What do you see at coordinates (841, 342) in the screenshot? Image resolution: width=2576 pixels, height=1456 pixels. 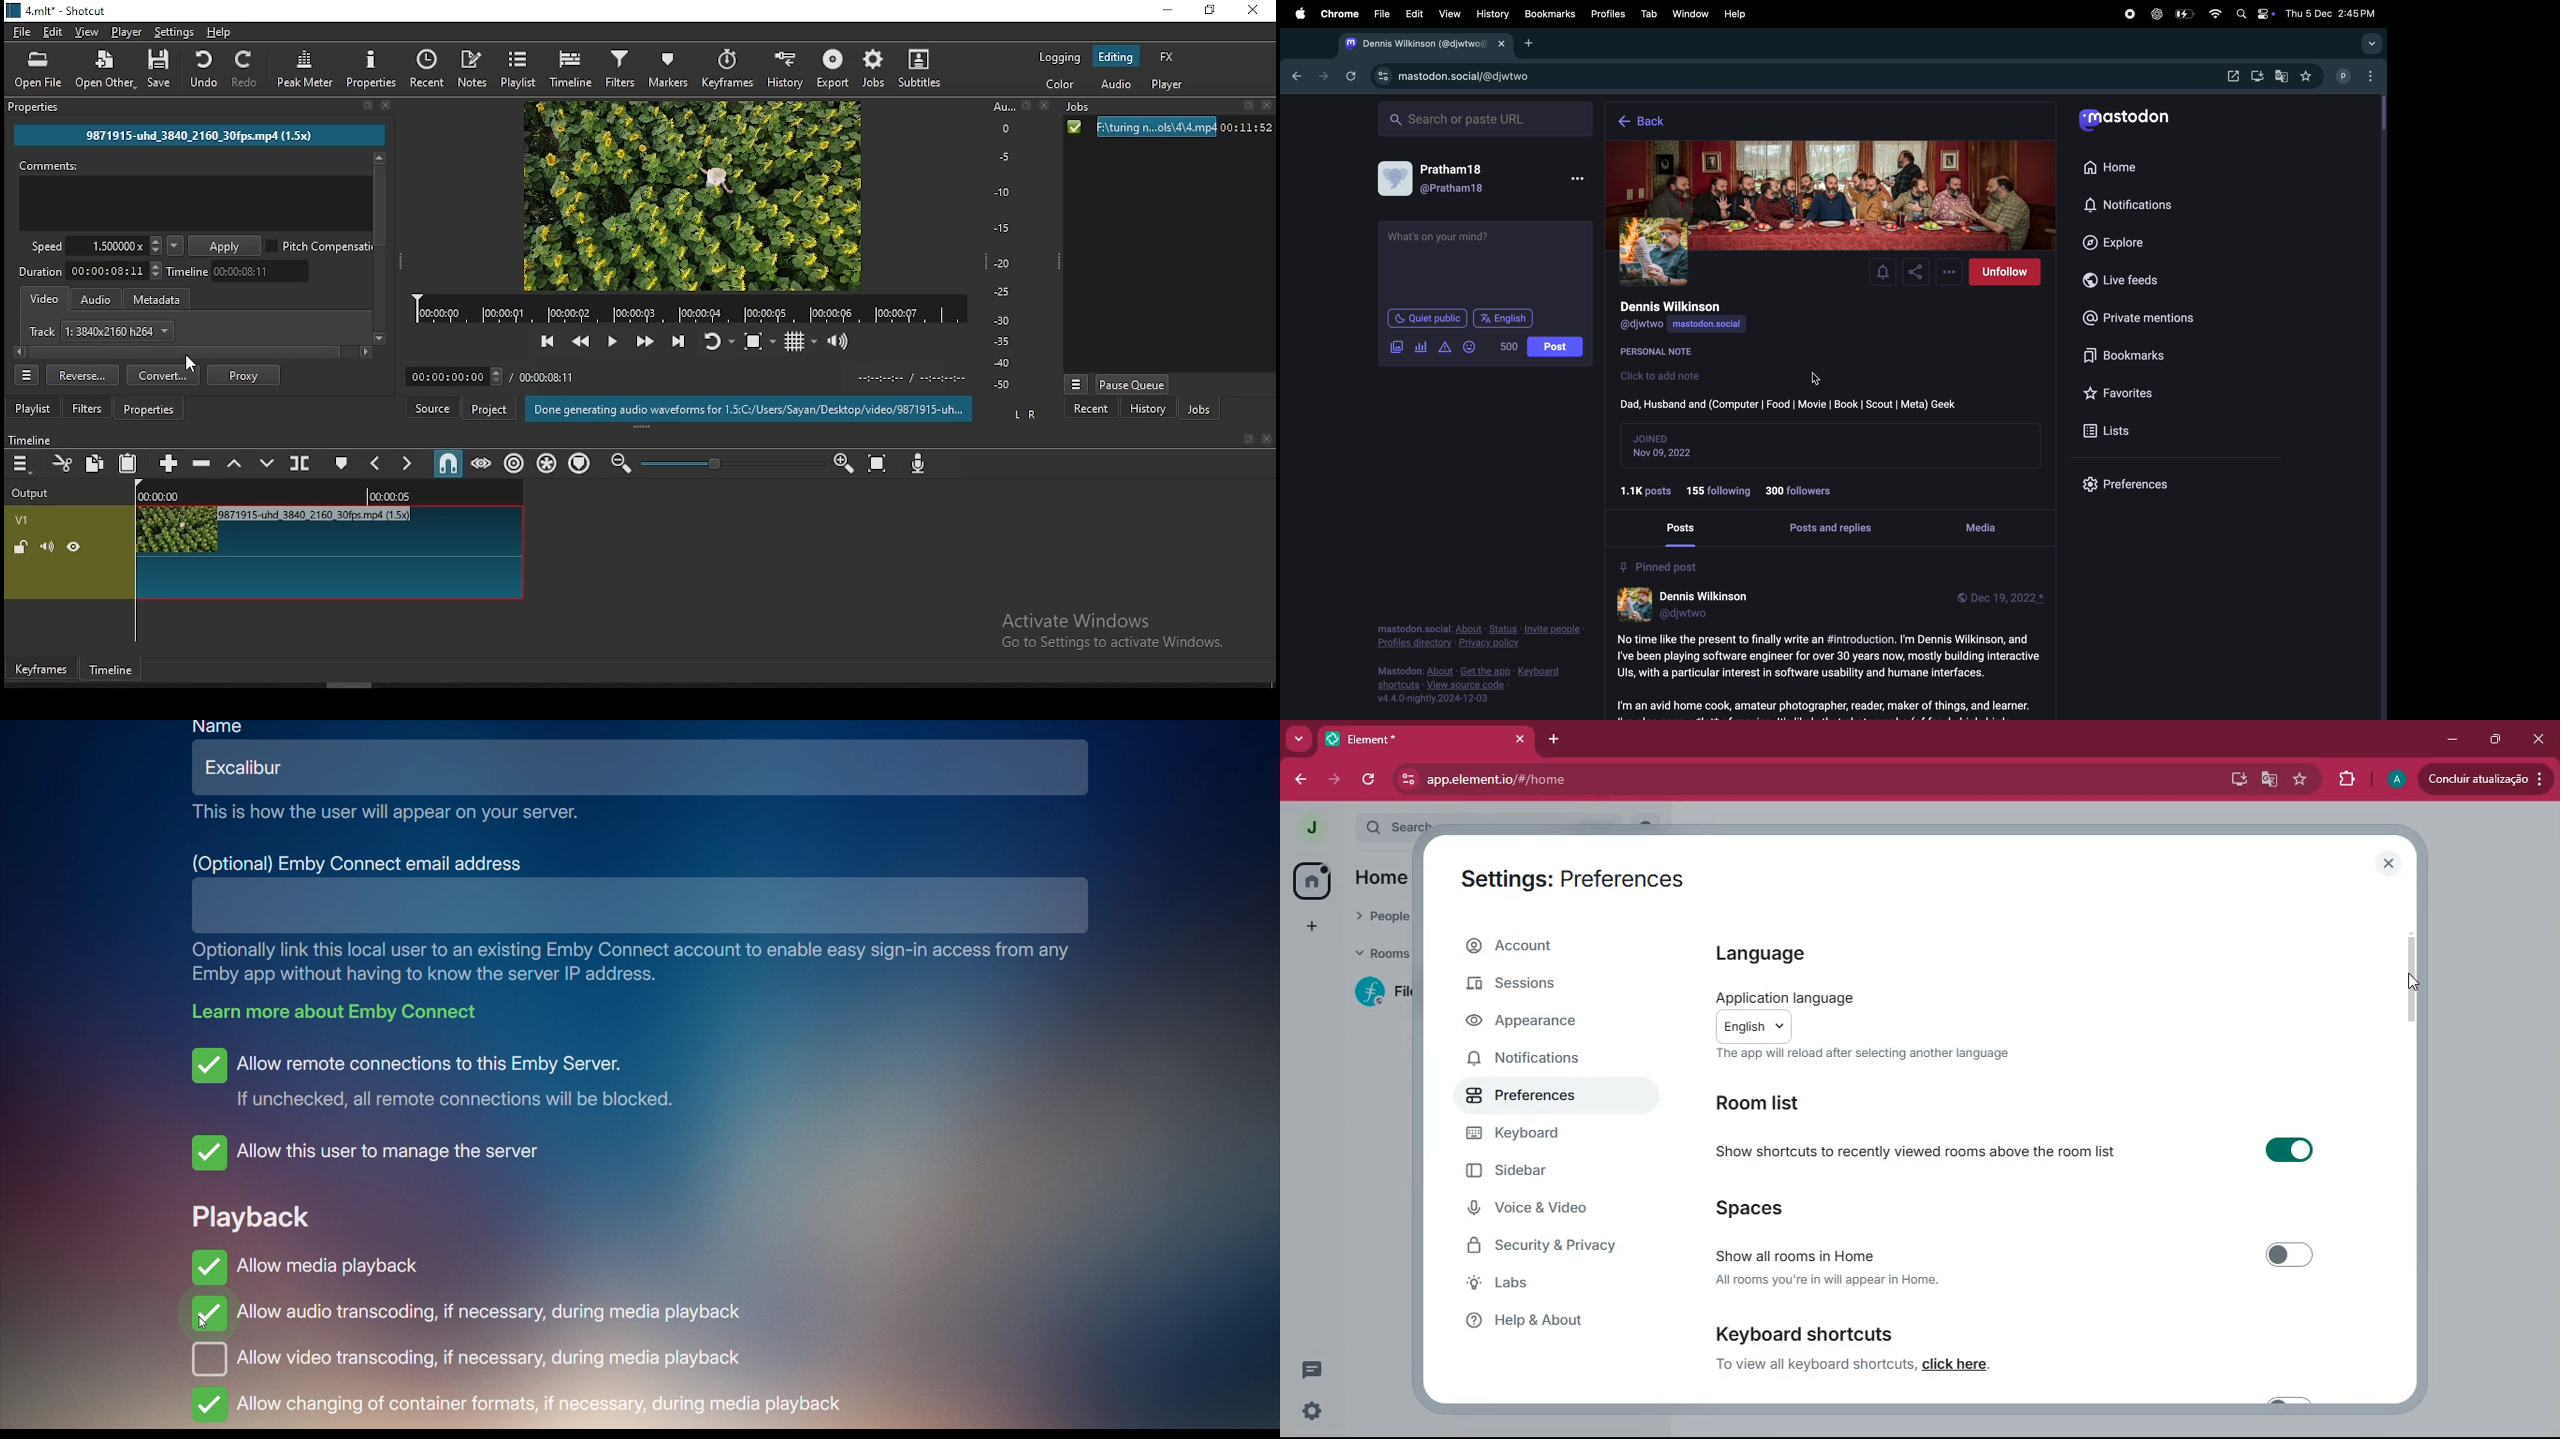 I see `show volume control` at bounding box center [841, 342].